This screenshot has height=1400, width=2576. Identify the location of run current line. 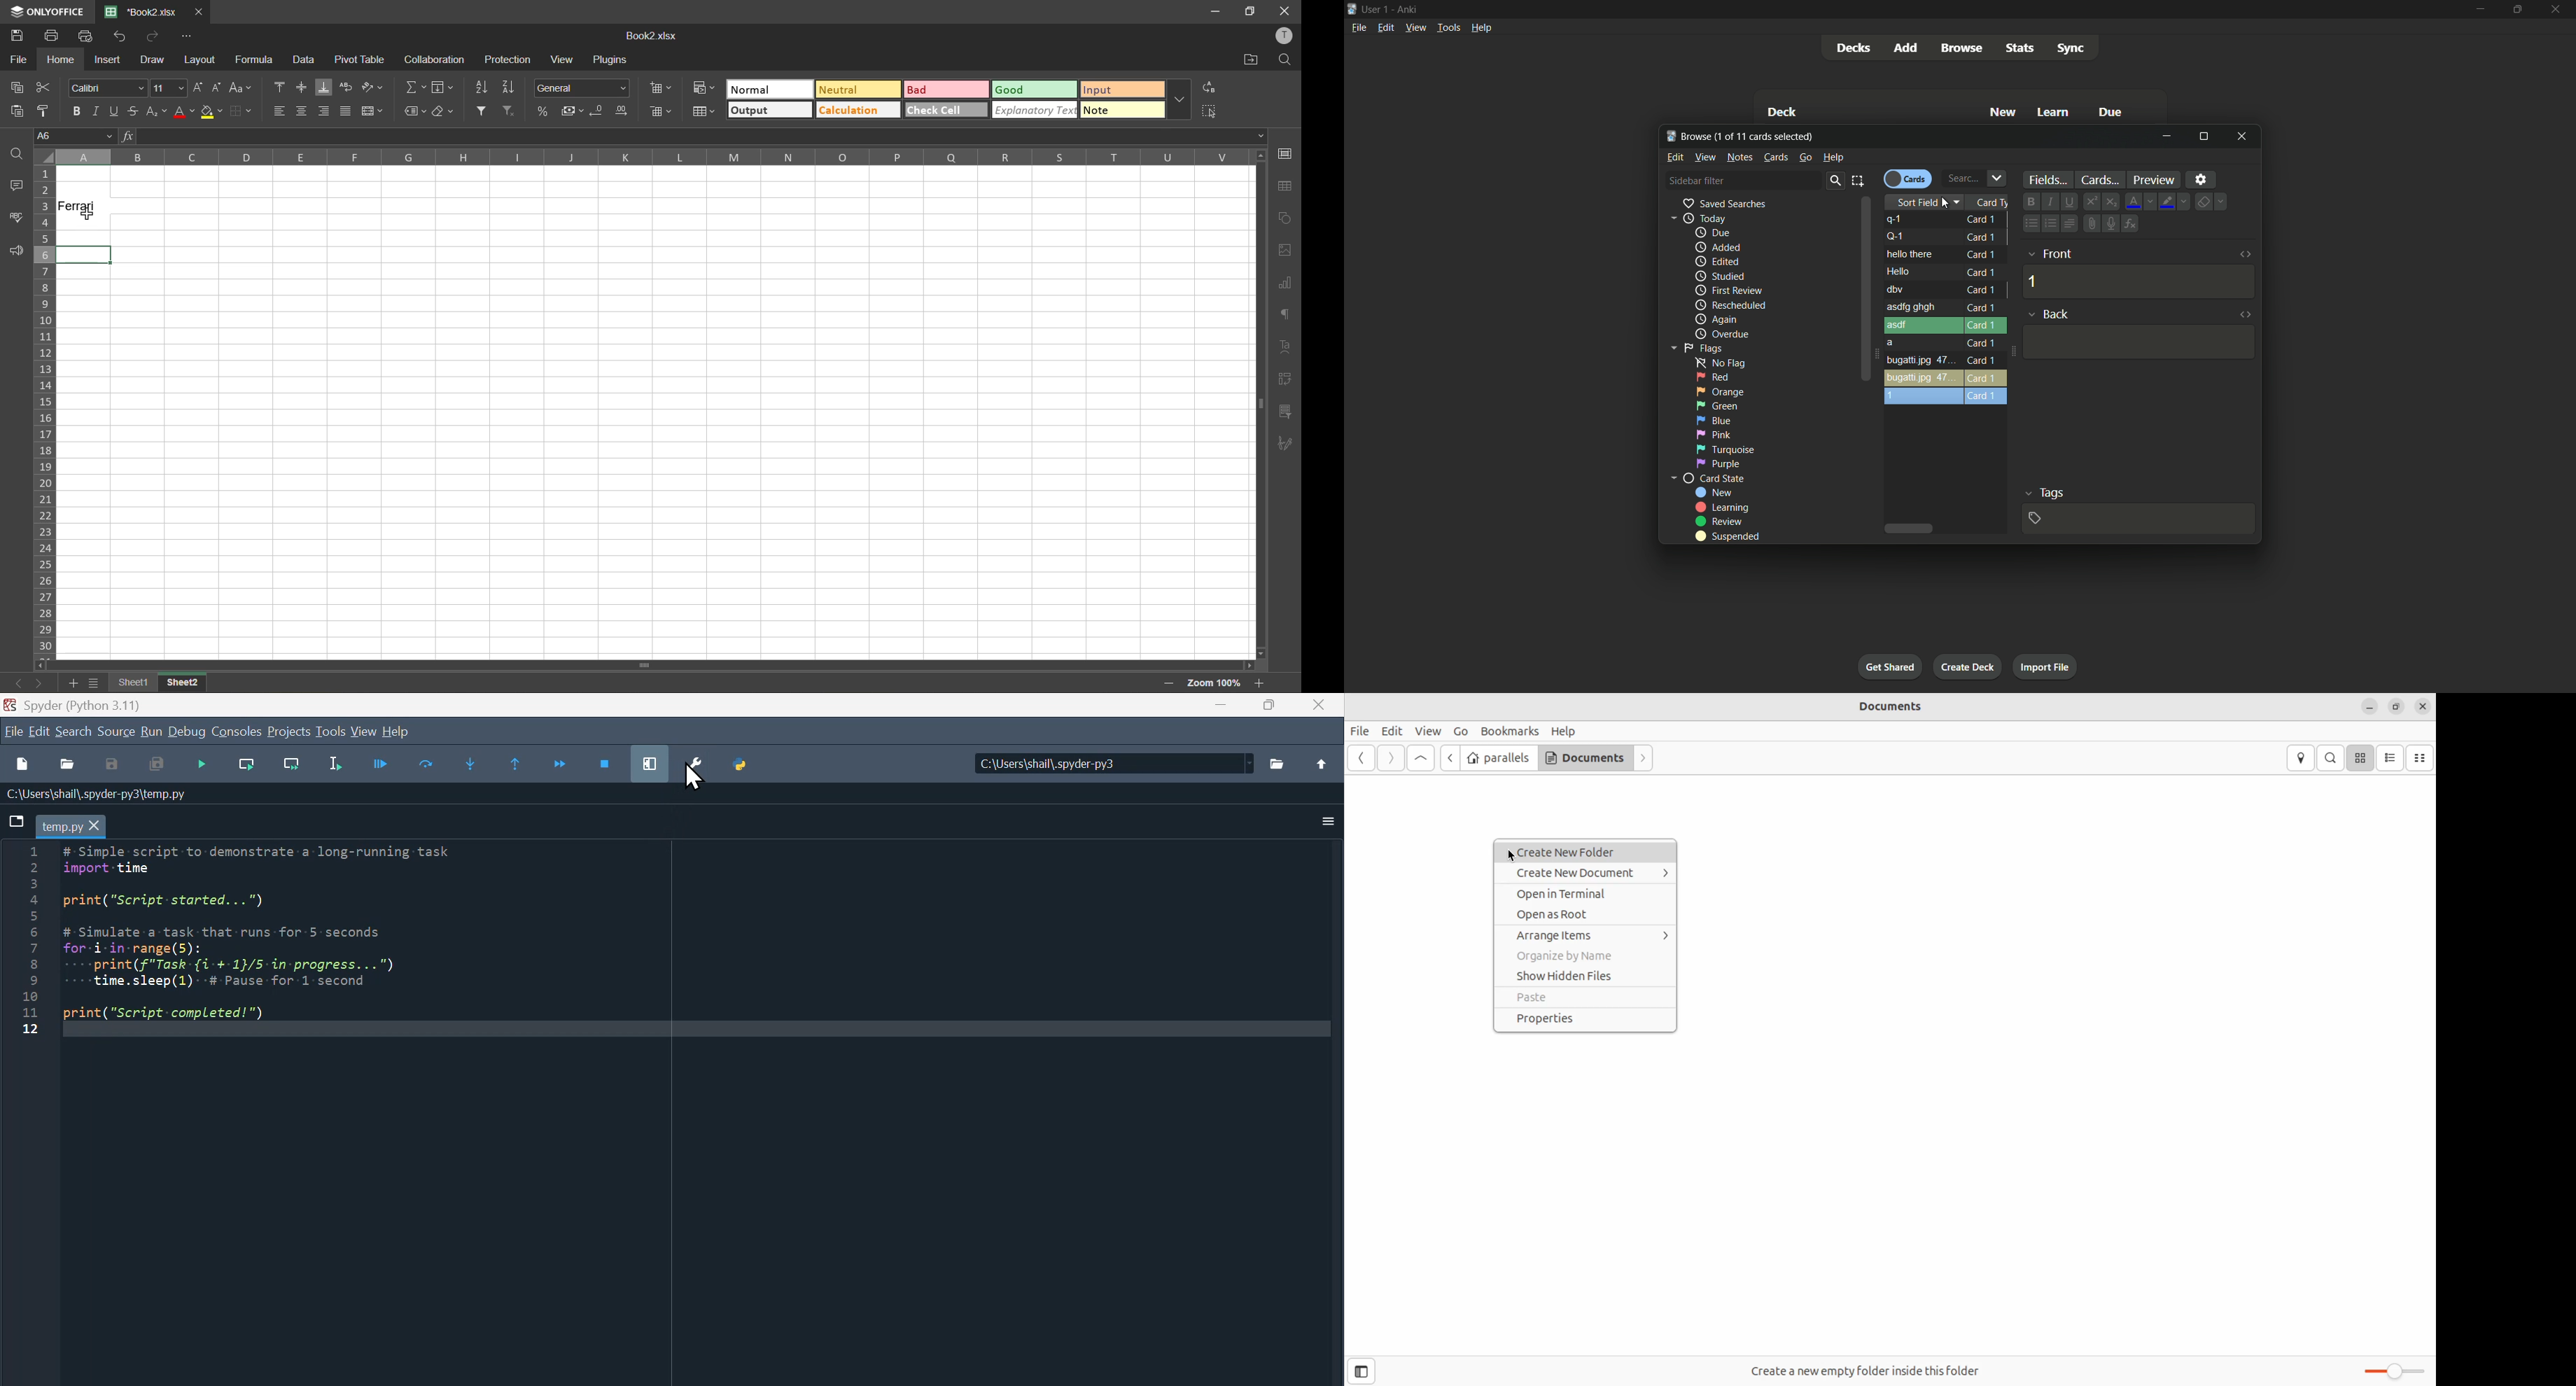
(246, 767).